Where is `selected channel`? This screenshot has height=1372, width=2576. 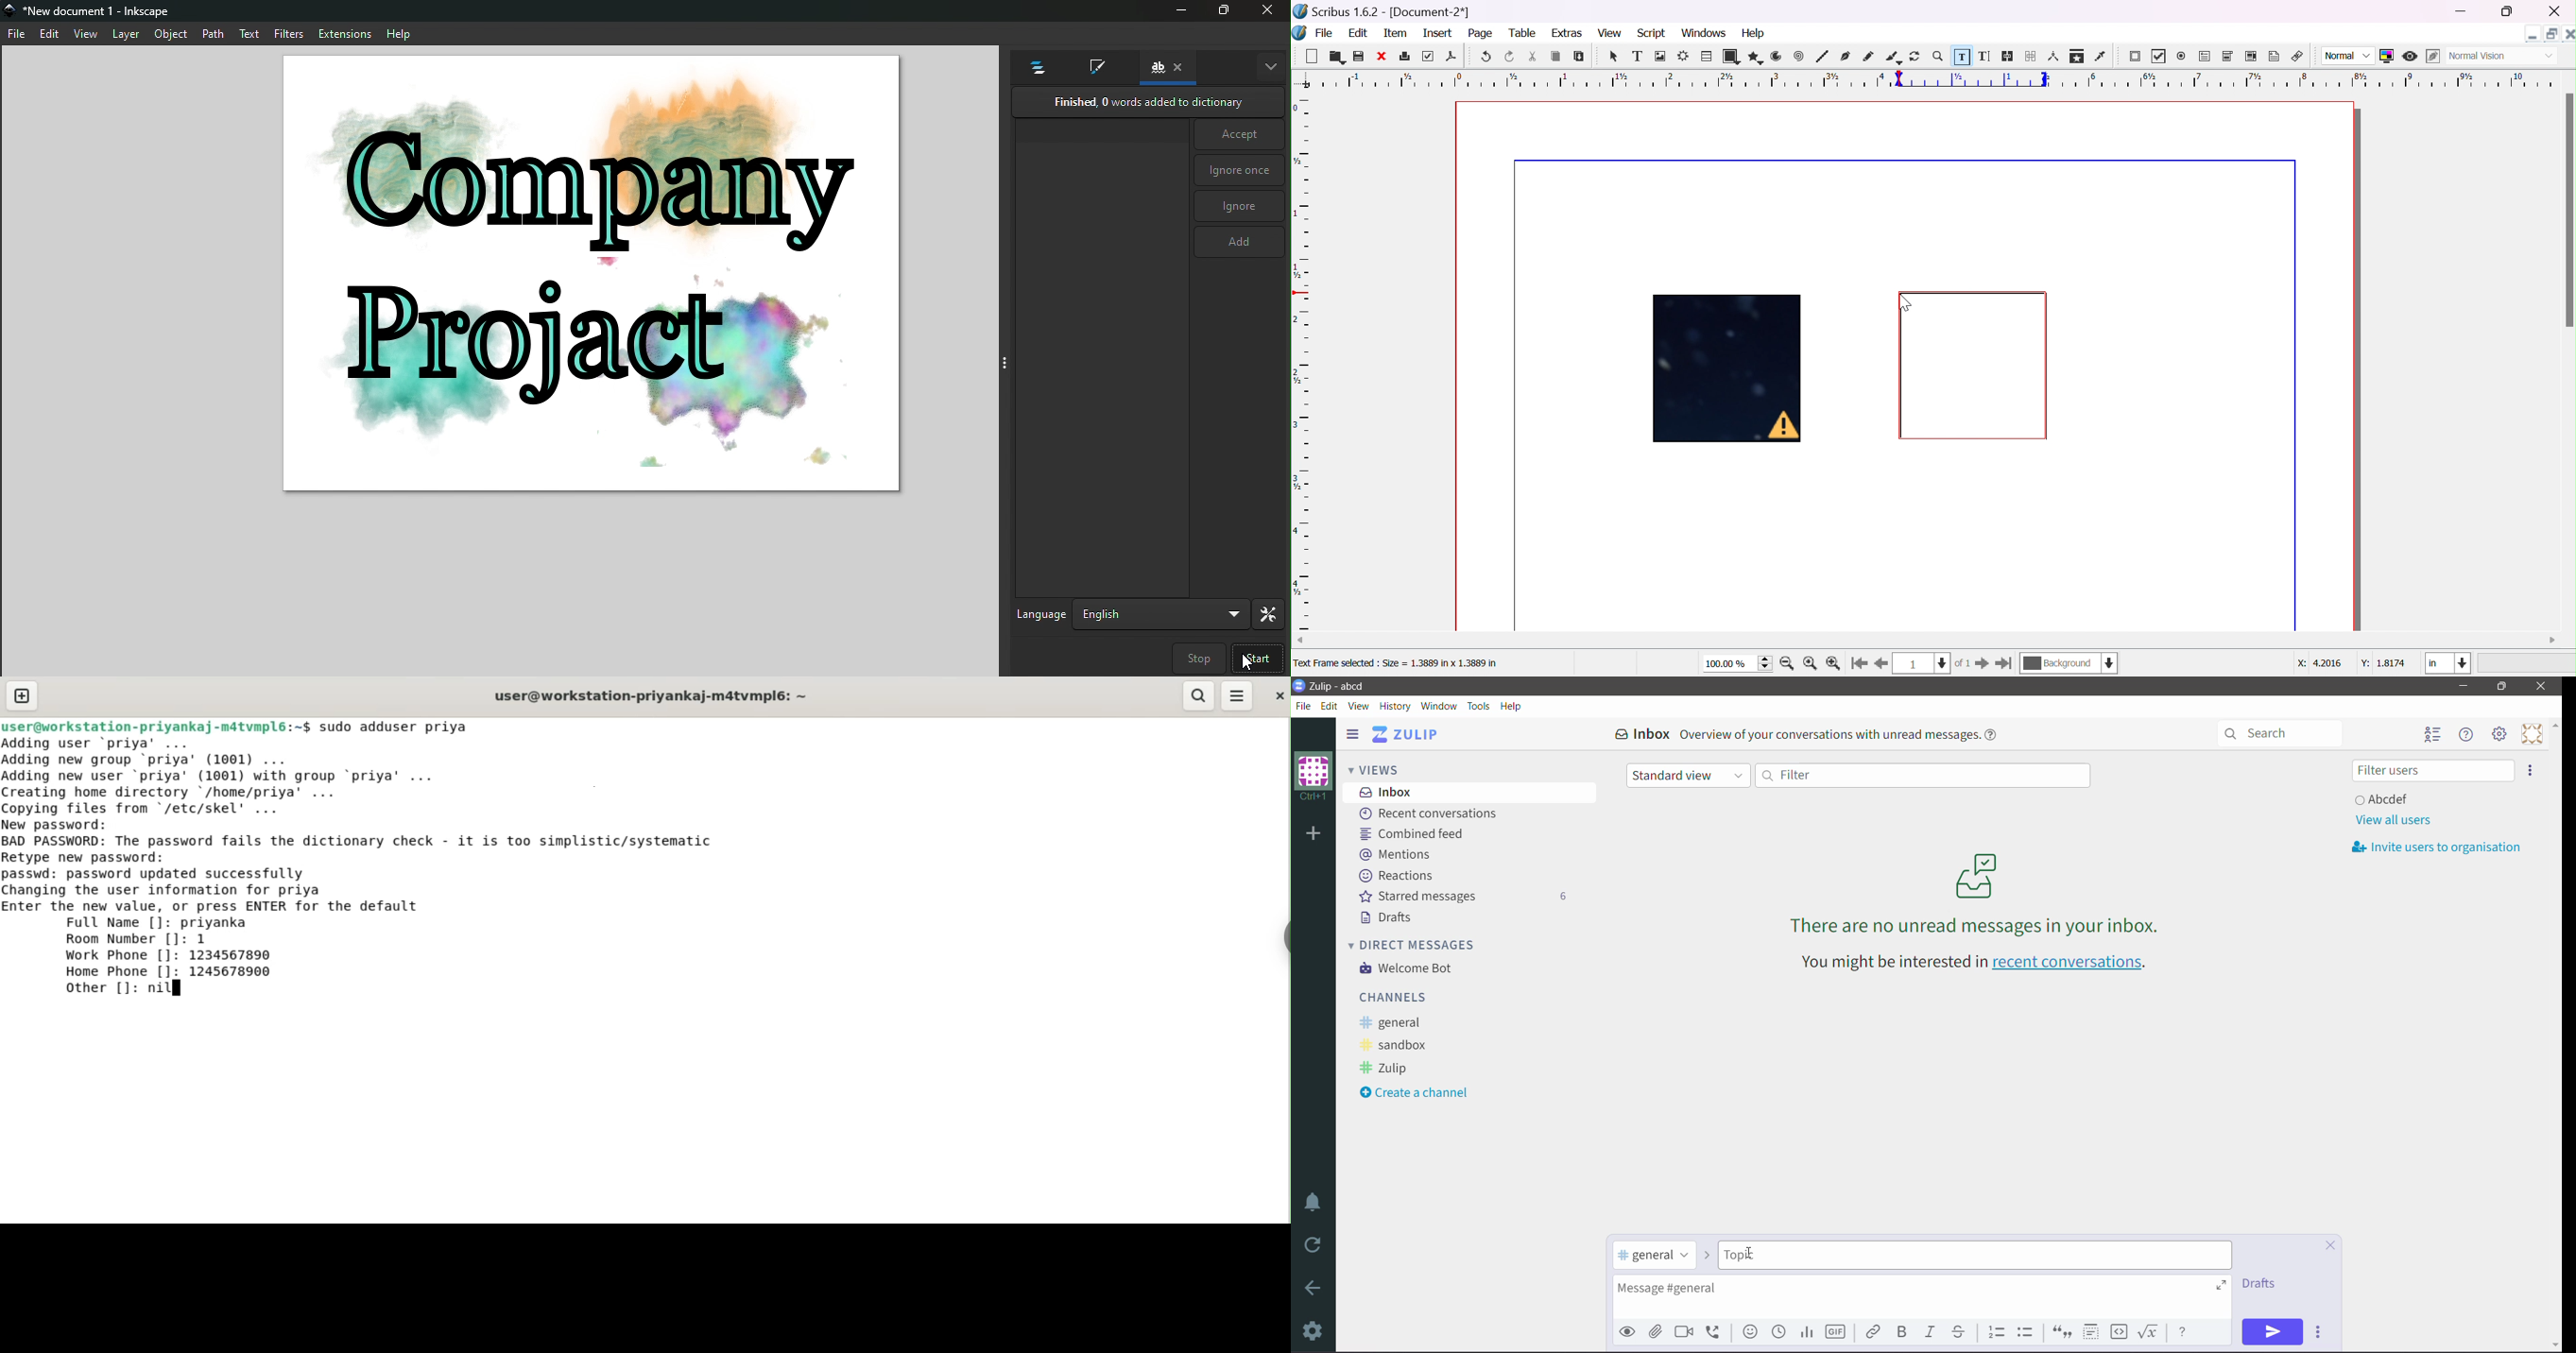
selected channel is located at coordinates (1655, 1256).